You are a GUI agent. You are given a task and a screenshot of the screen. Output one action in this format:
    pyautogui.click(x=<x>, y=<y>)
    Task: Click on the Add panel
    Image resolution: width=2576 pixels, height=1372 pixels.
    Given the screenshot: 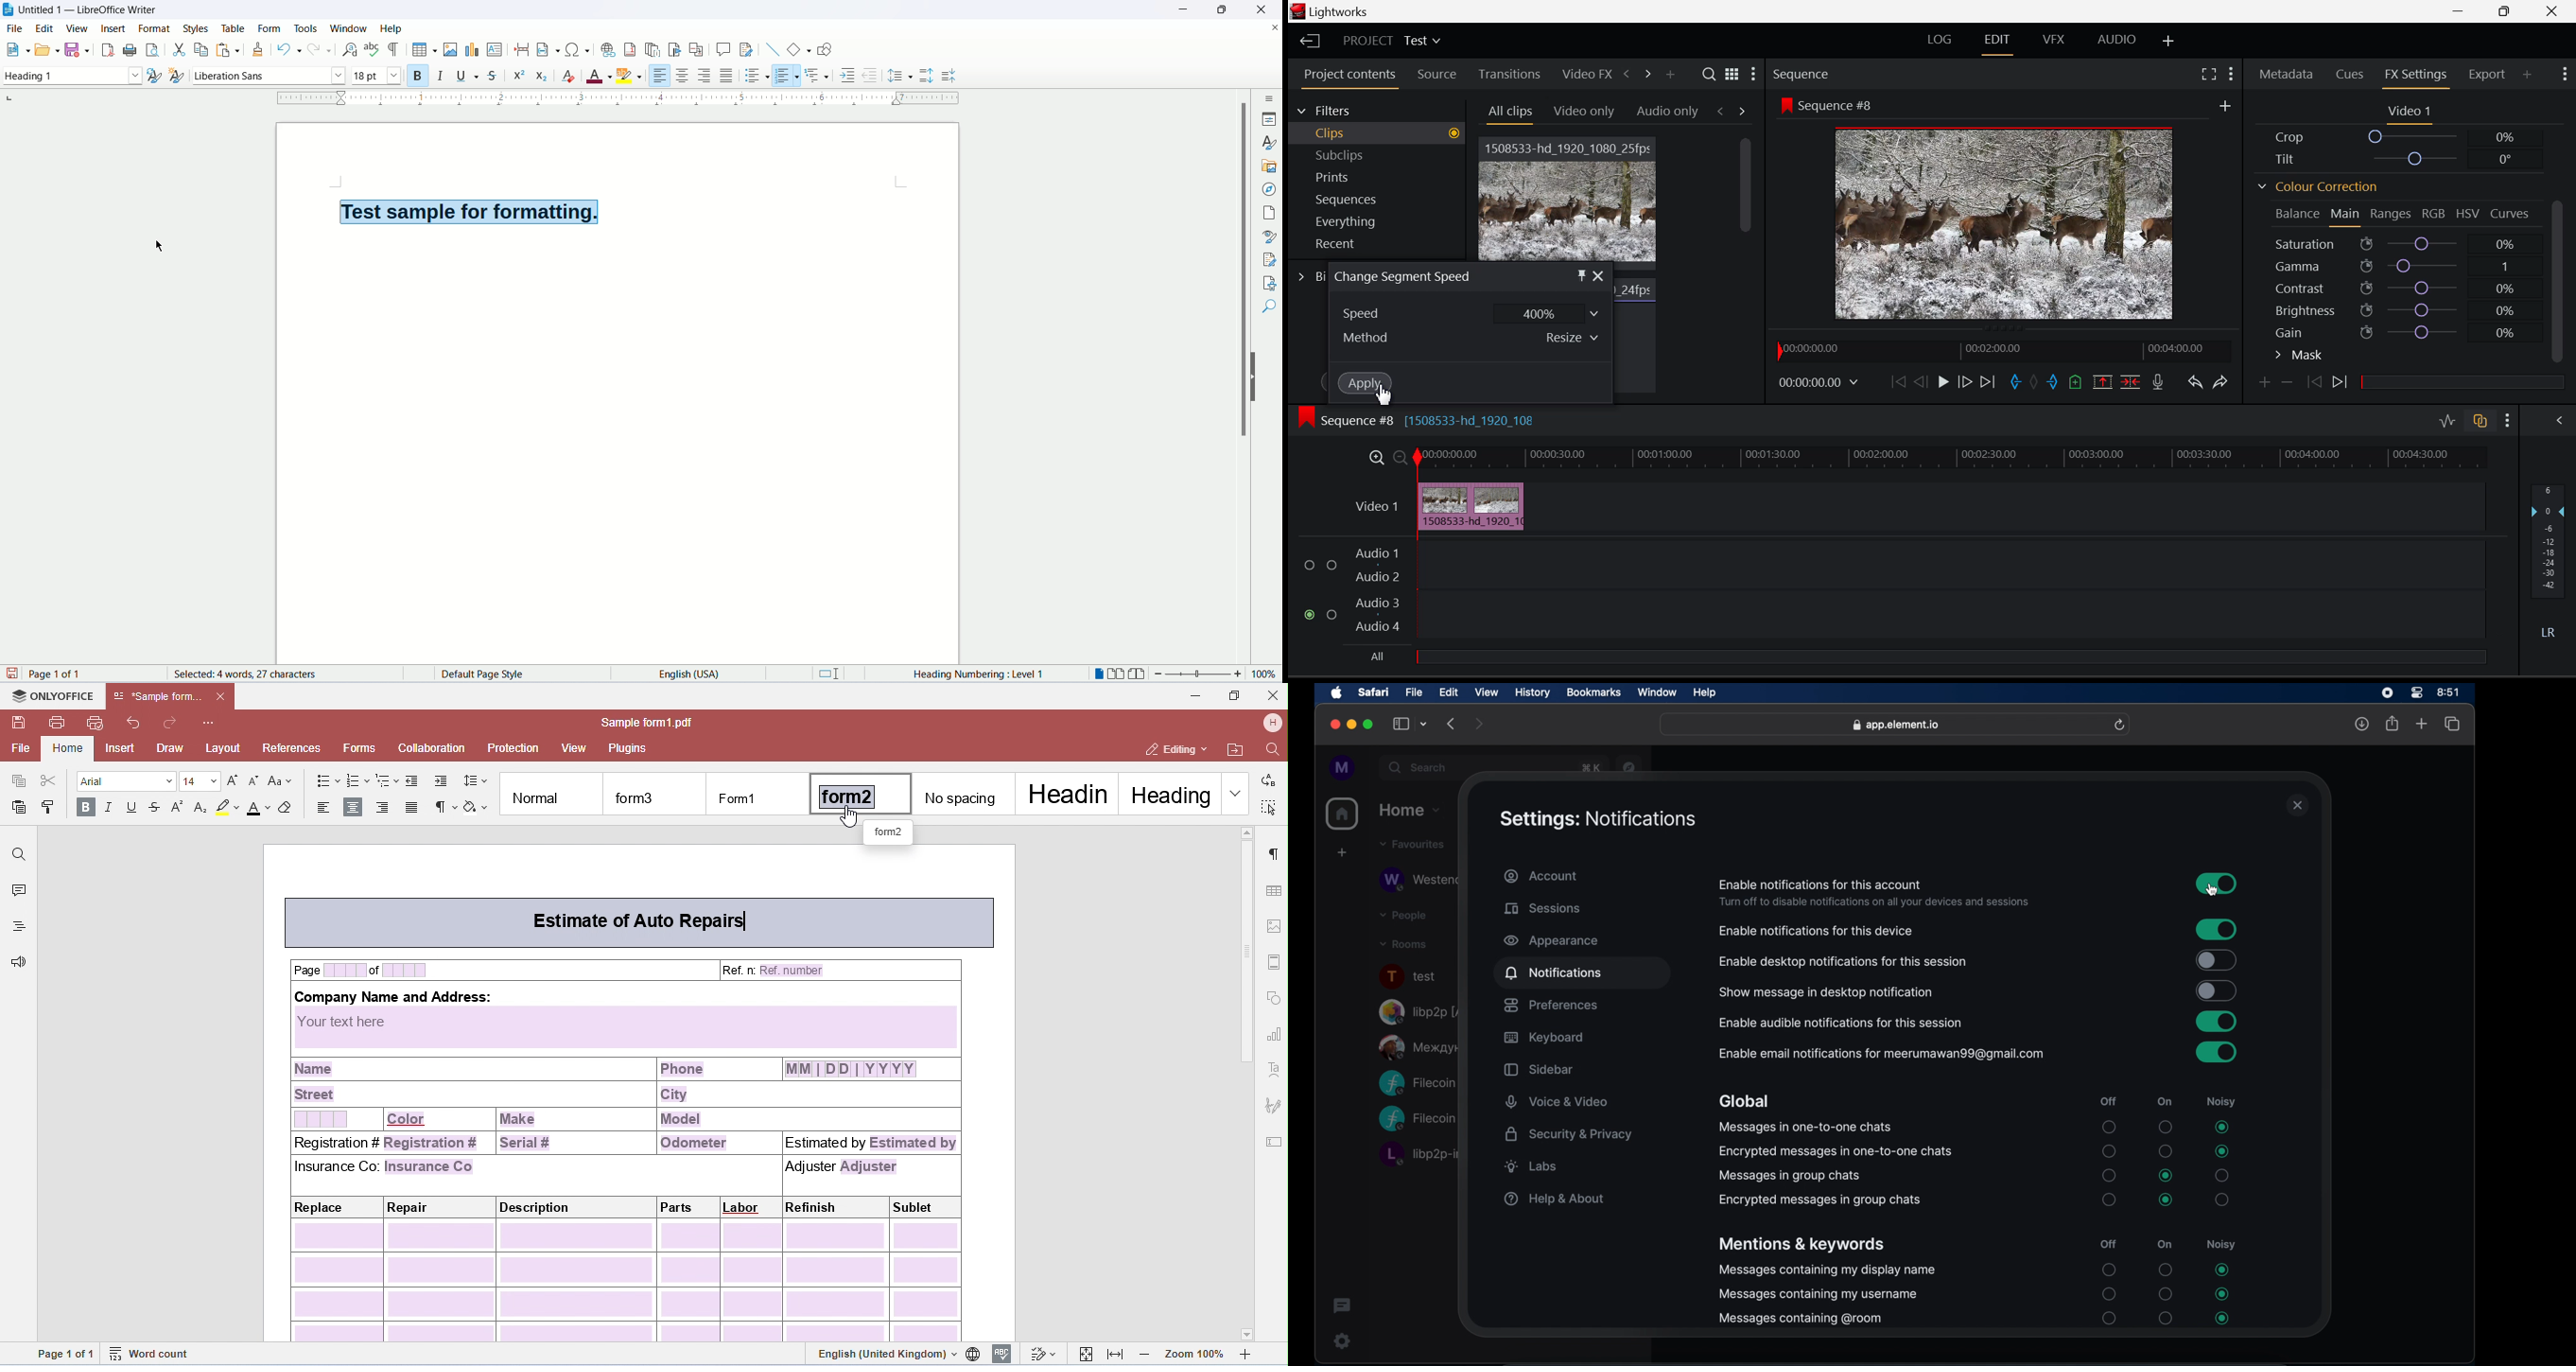 What is the action you would take?
    pyautogui.click(x=1672, y=75)
    